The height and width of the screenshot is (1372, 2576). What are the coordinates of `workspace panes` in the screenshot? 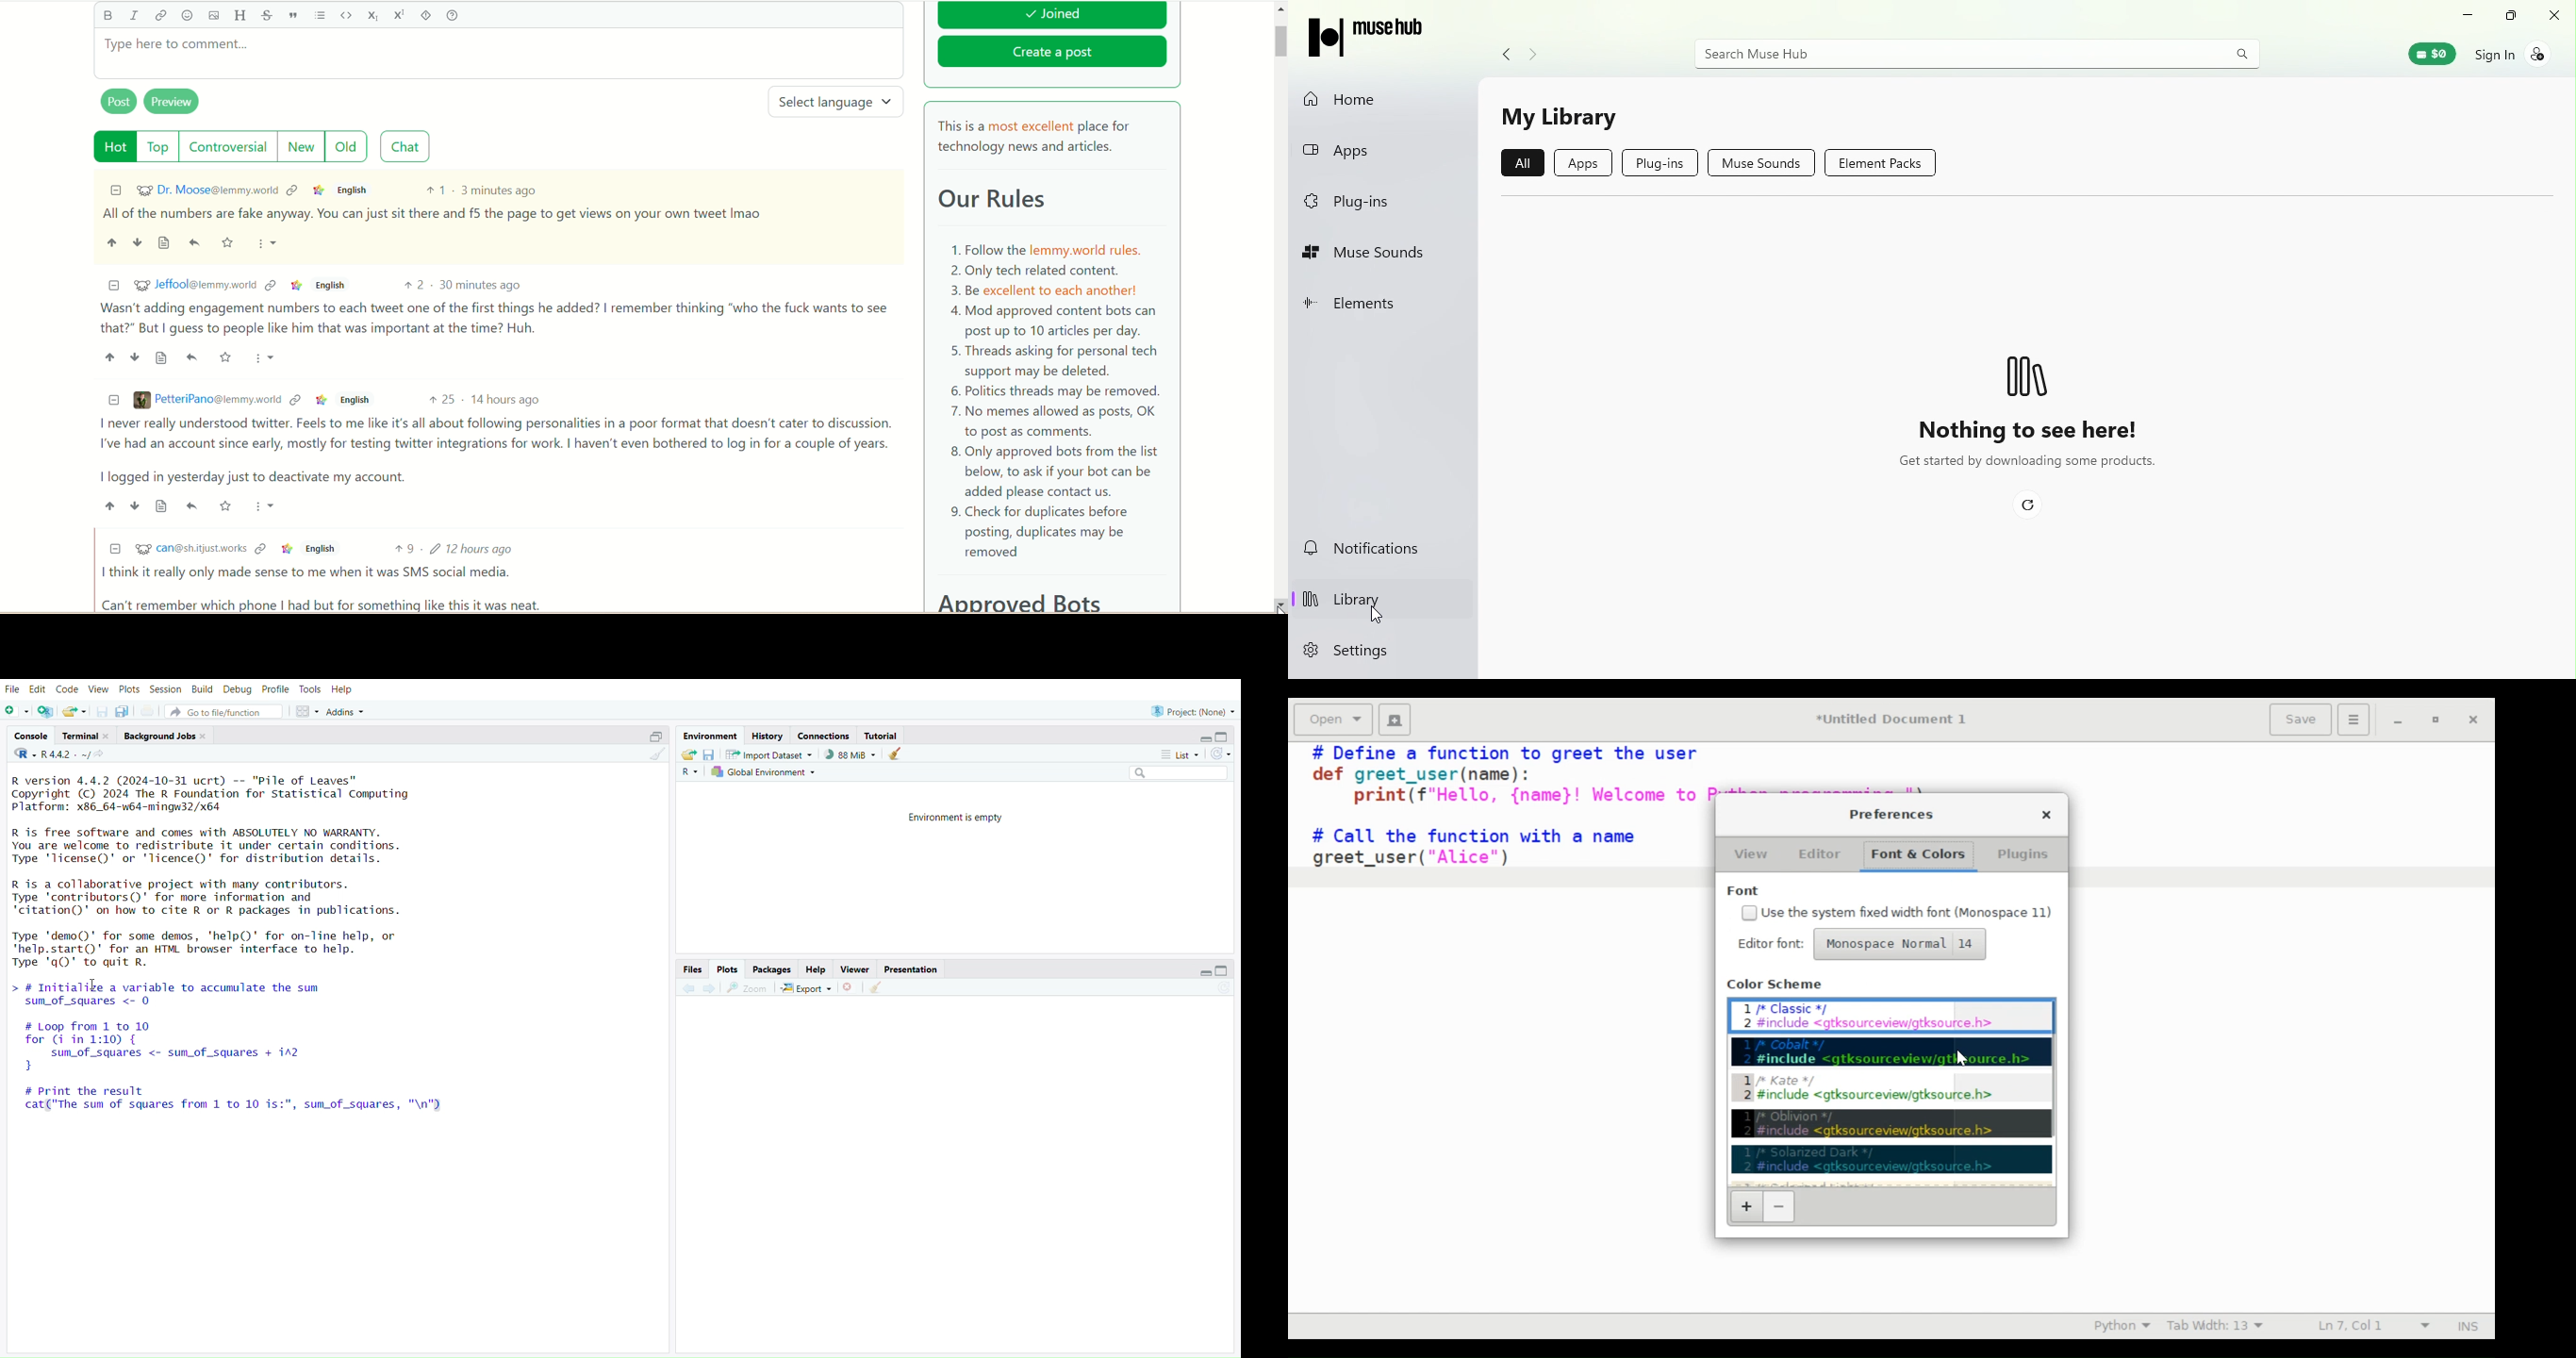 It's located at (307, 712).